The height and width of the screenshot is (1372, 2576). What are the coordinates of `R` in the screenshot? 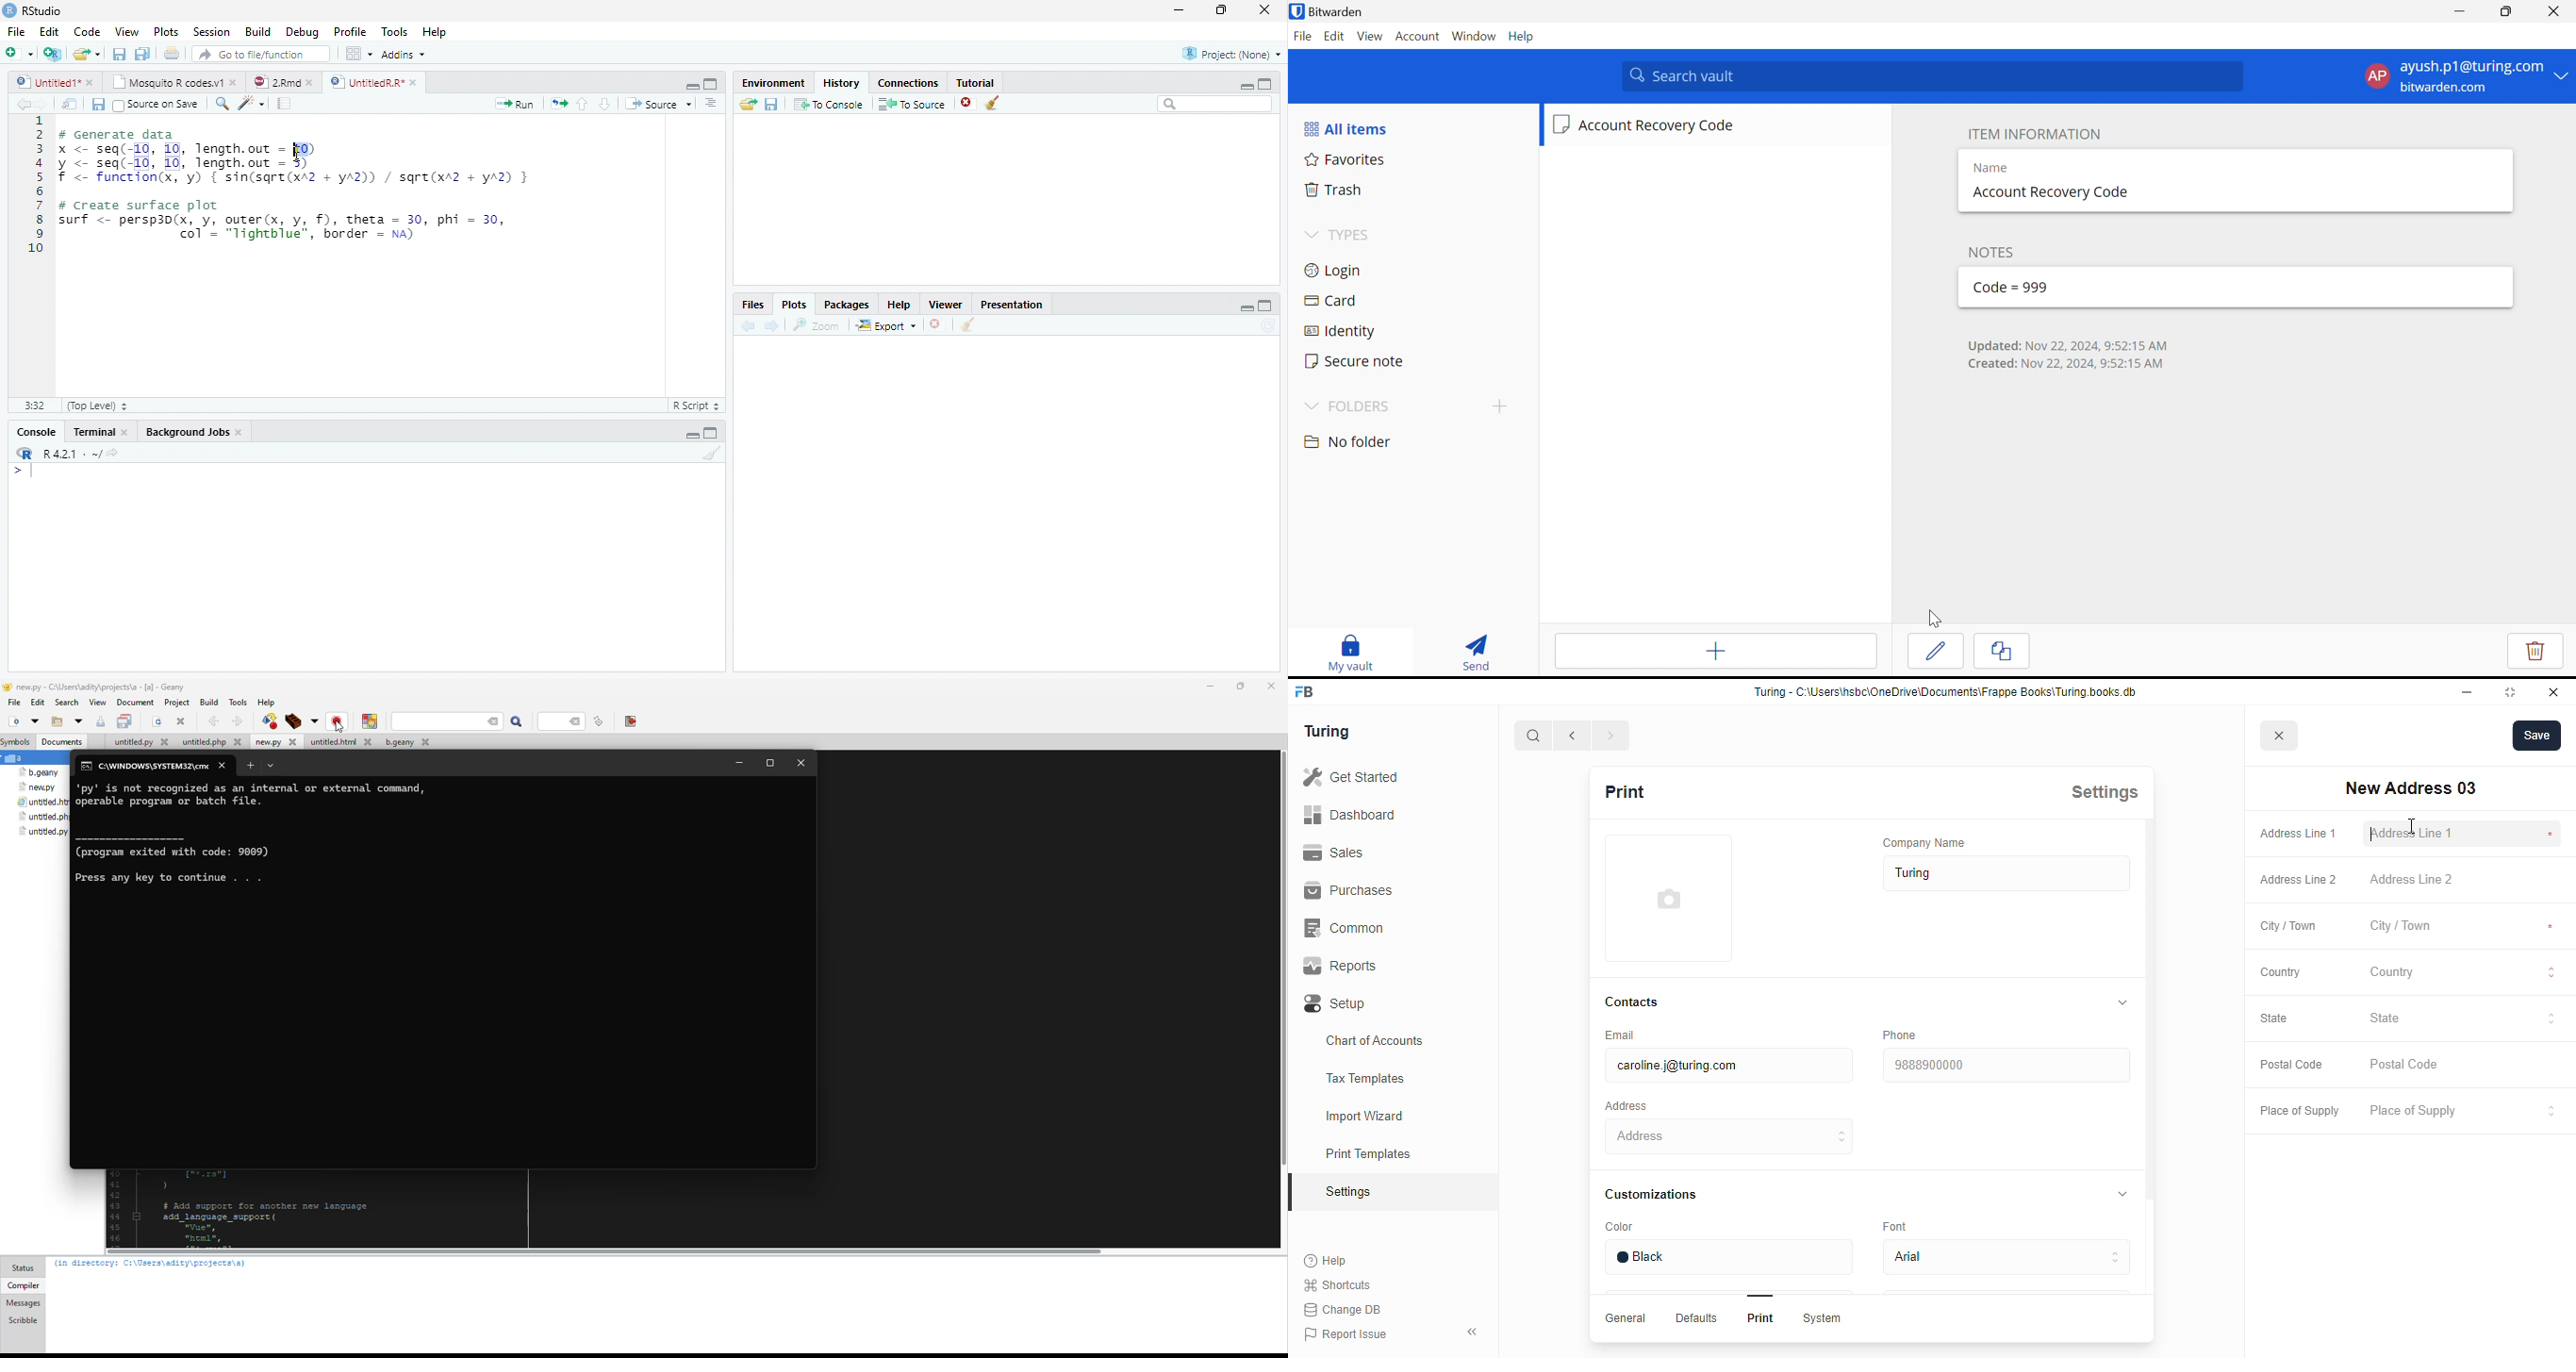 It's located at (23, 453).